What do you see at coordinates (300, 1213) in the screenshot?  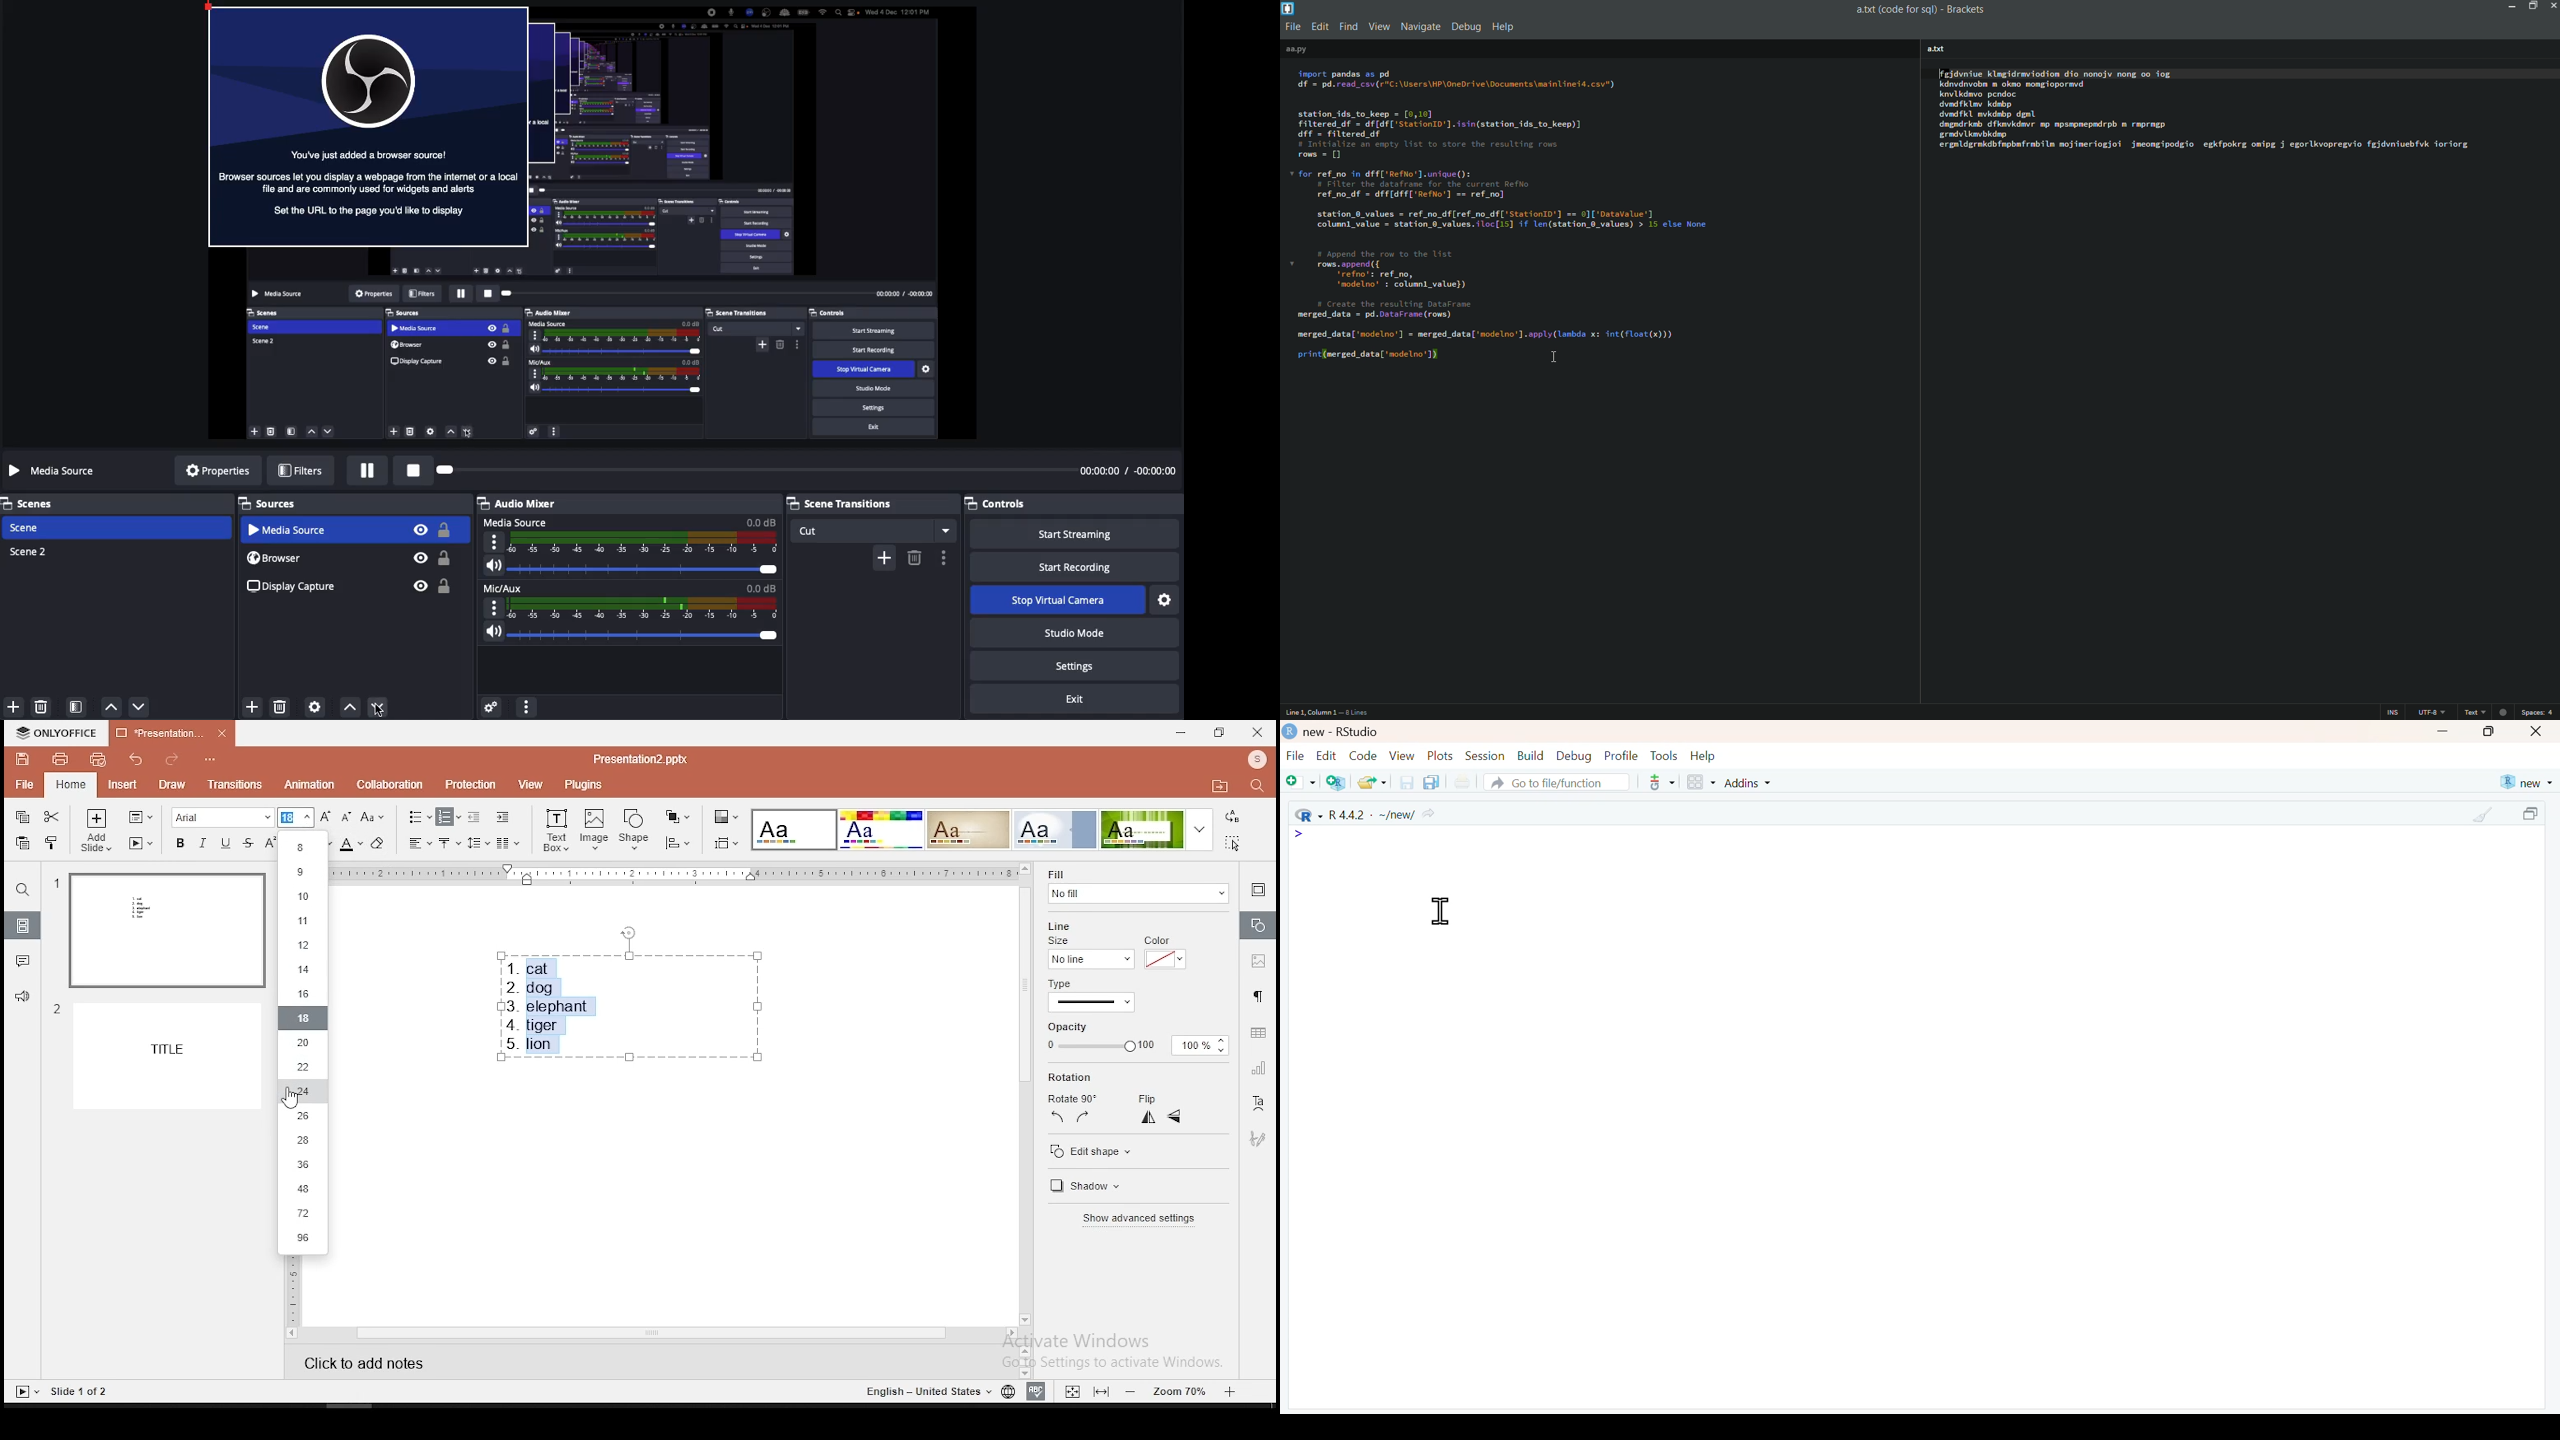 I see `72` at bounding box center [300, 1213].